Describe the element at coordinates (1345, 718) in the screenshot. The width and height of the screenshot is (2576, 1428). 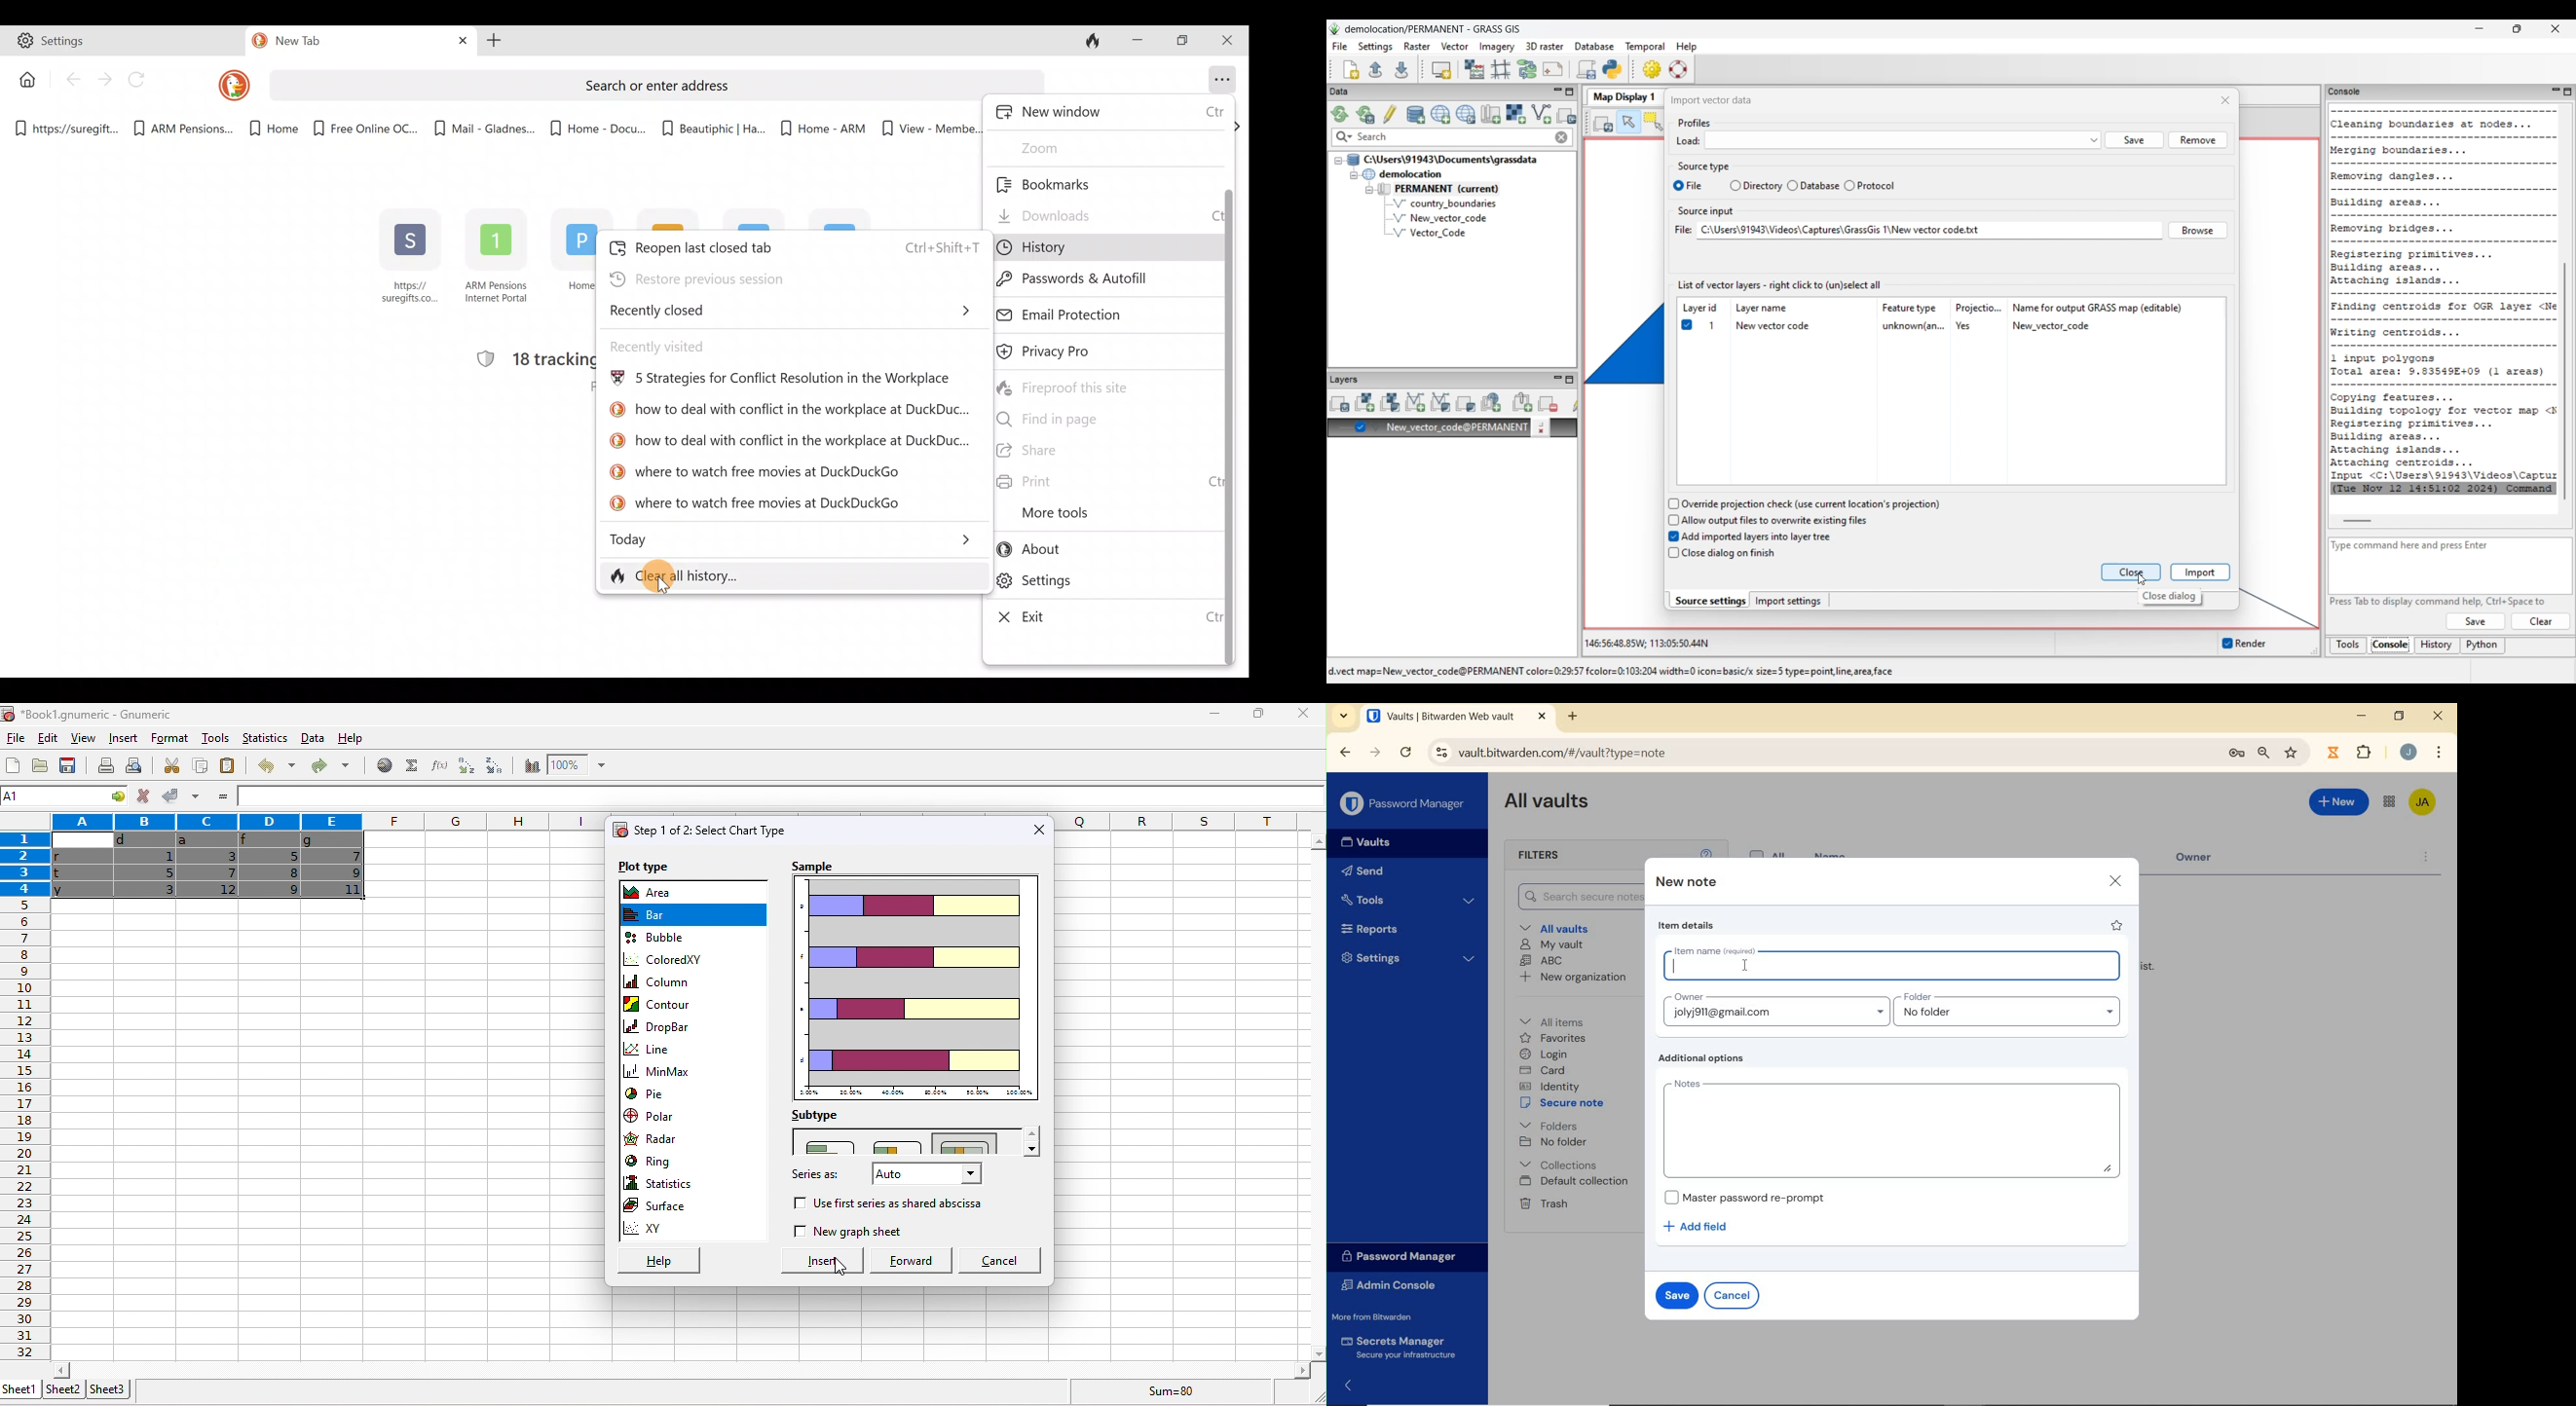
I see `search tabs` at that location.